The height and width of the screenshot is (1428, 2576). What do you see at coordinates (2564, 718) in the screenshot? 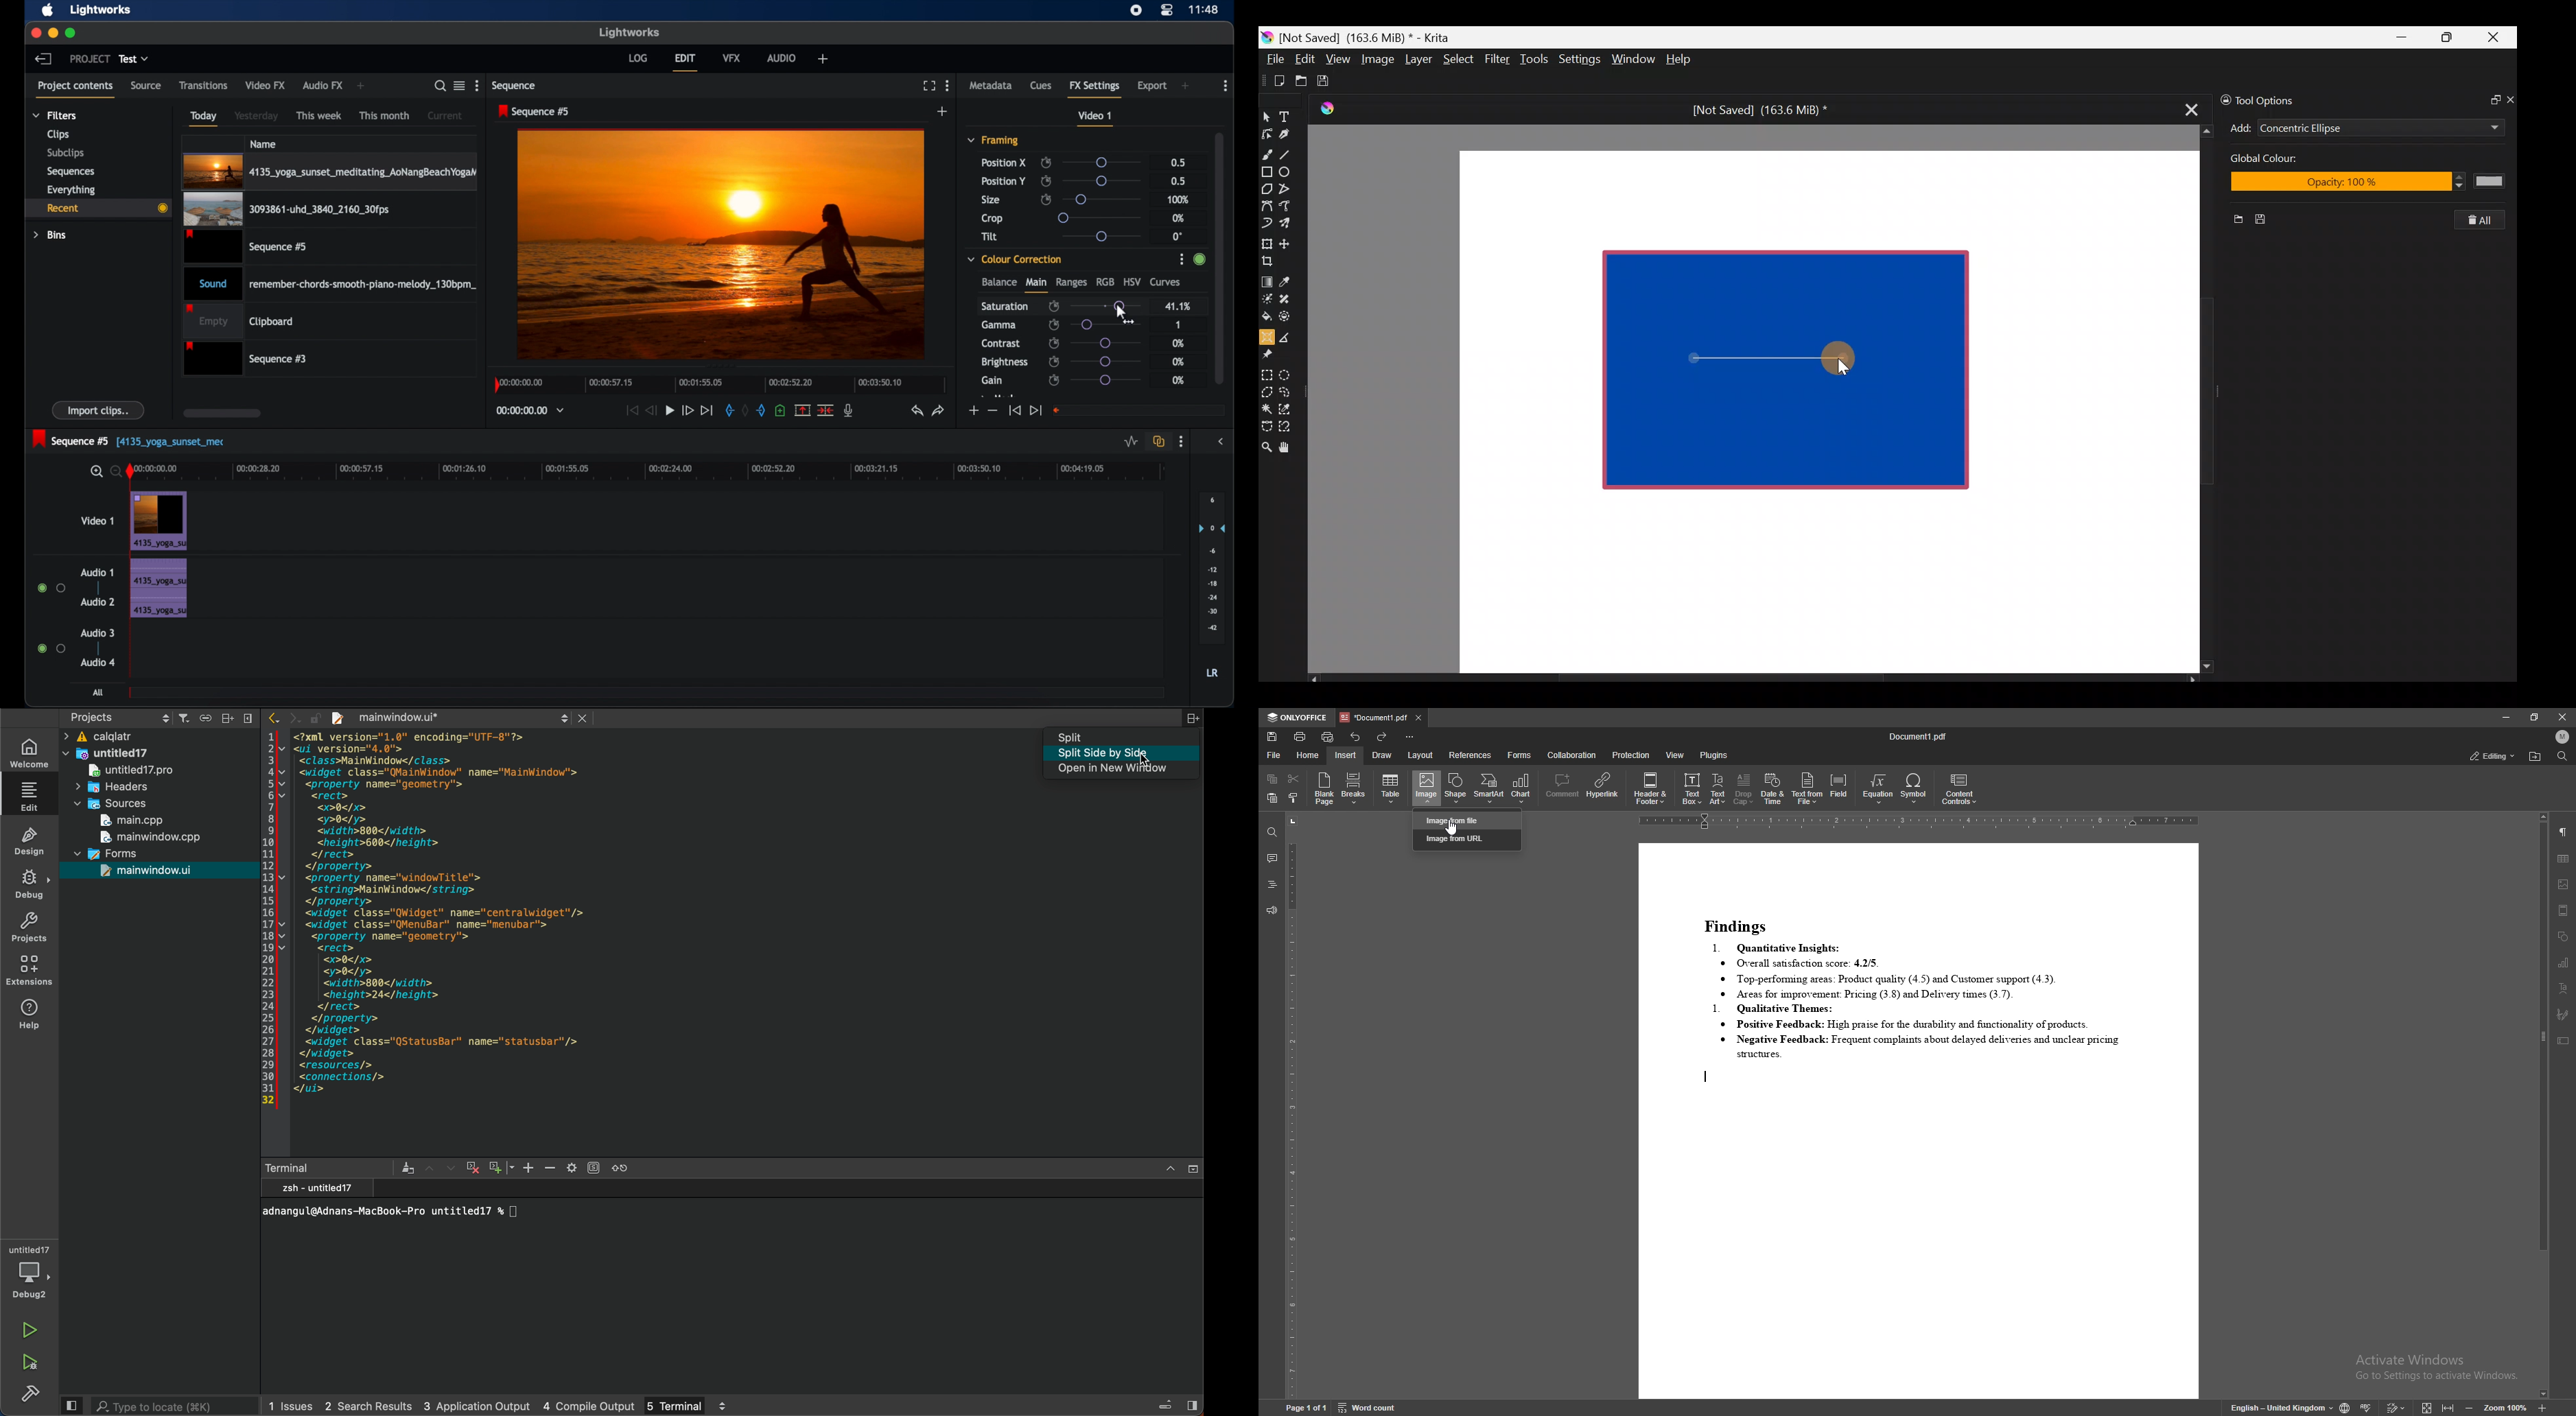
I see `close` at bounding box center [2564, 718].